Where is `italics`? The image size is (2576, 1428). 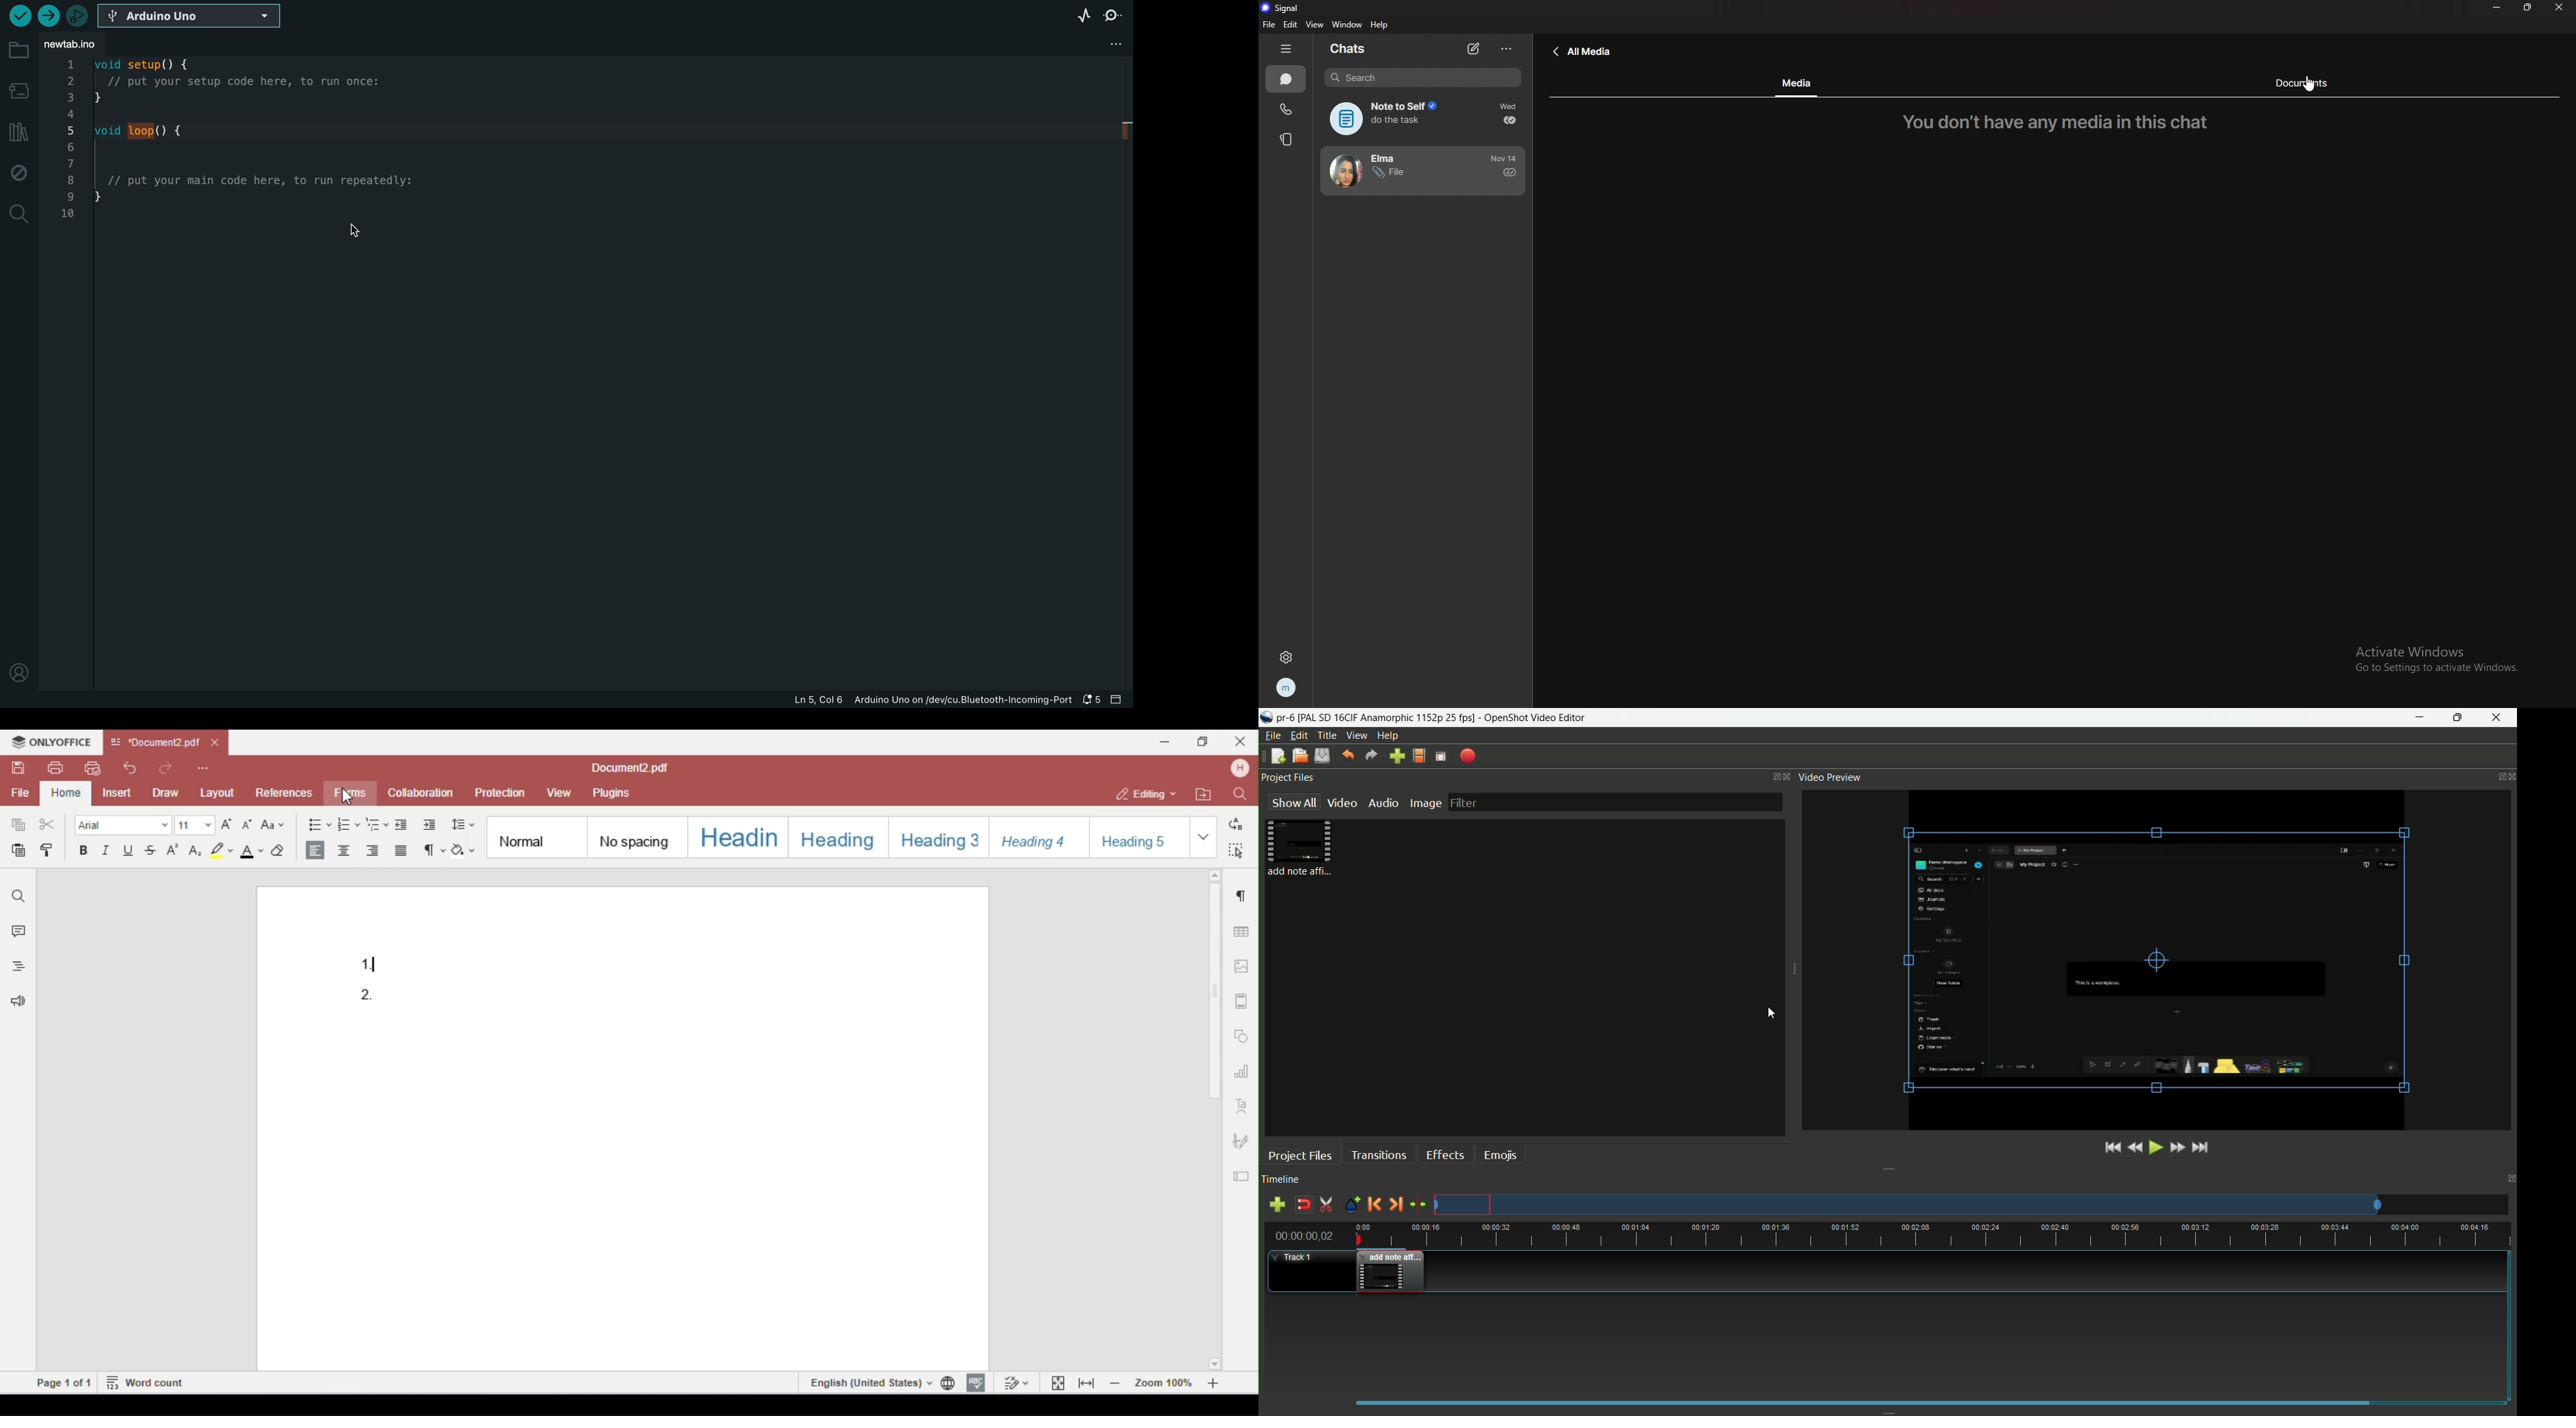 italics is located at coordinates (108, 850).